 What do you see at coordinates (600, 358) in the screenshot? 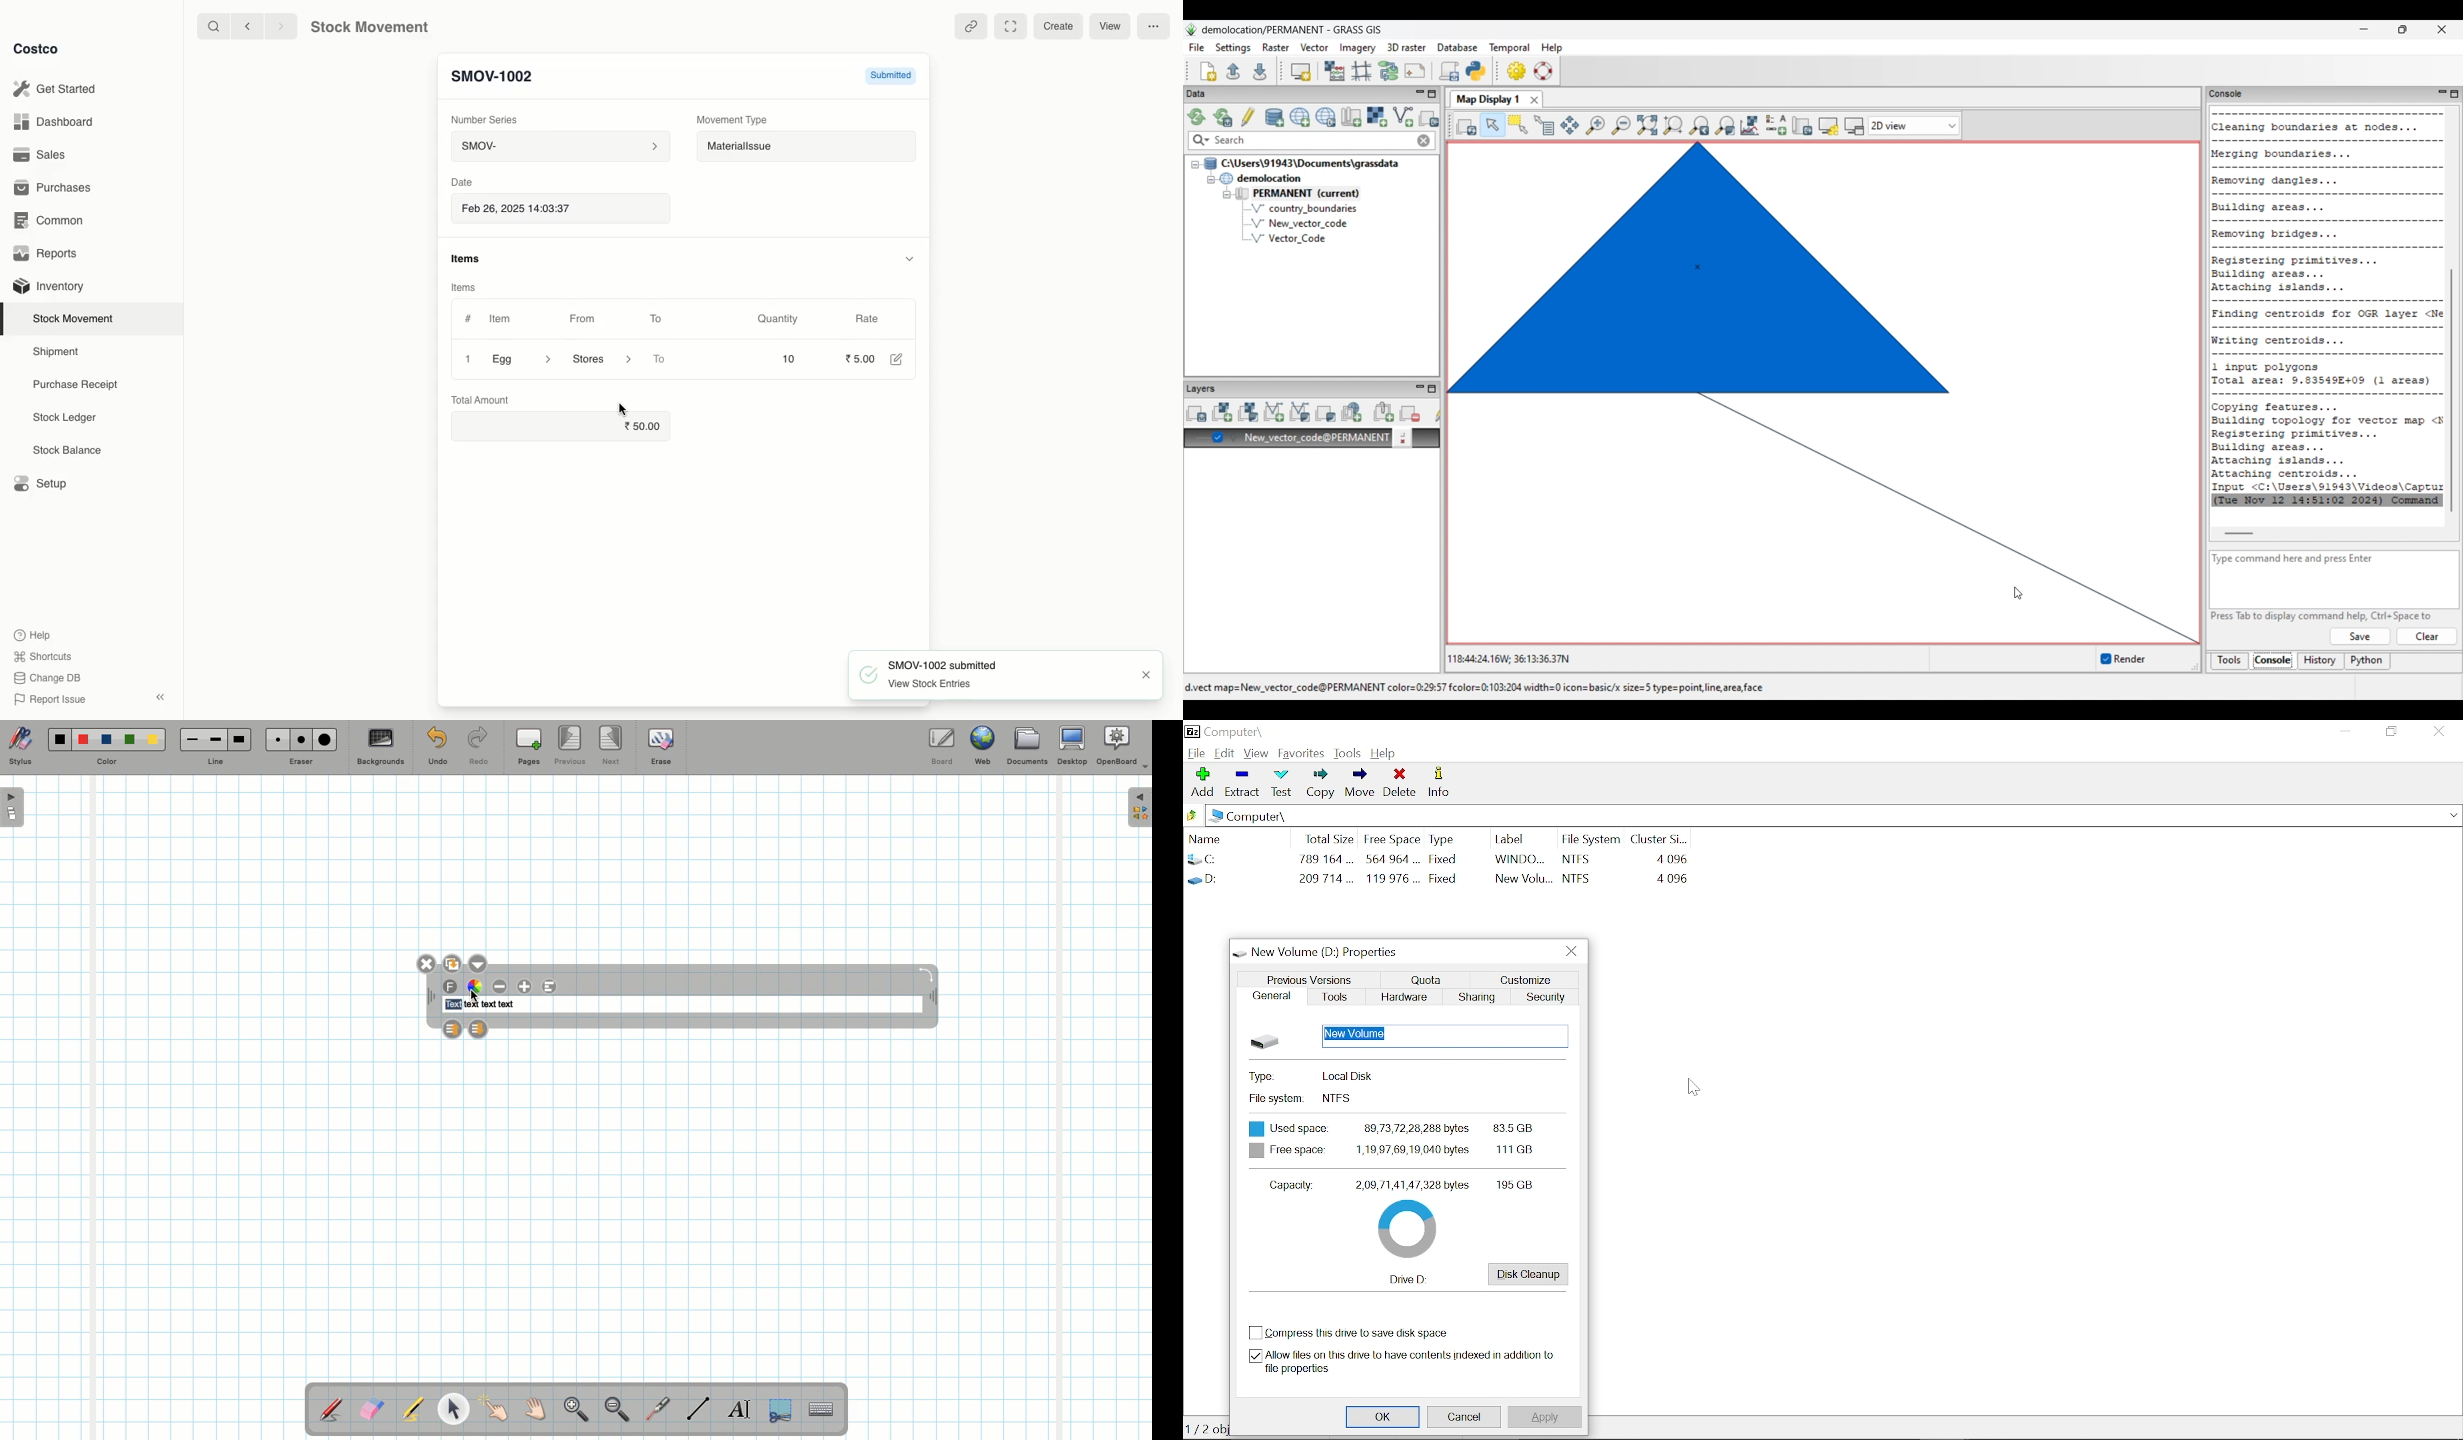
I see `‘Stores` at bounding box center [600, 358].